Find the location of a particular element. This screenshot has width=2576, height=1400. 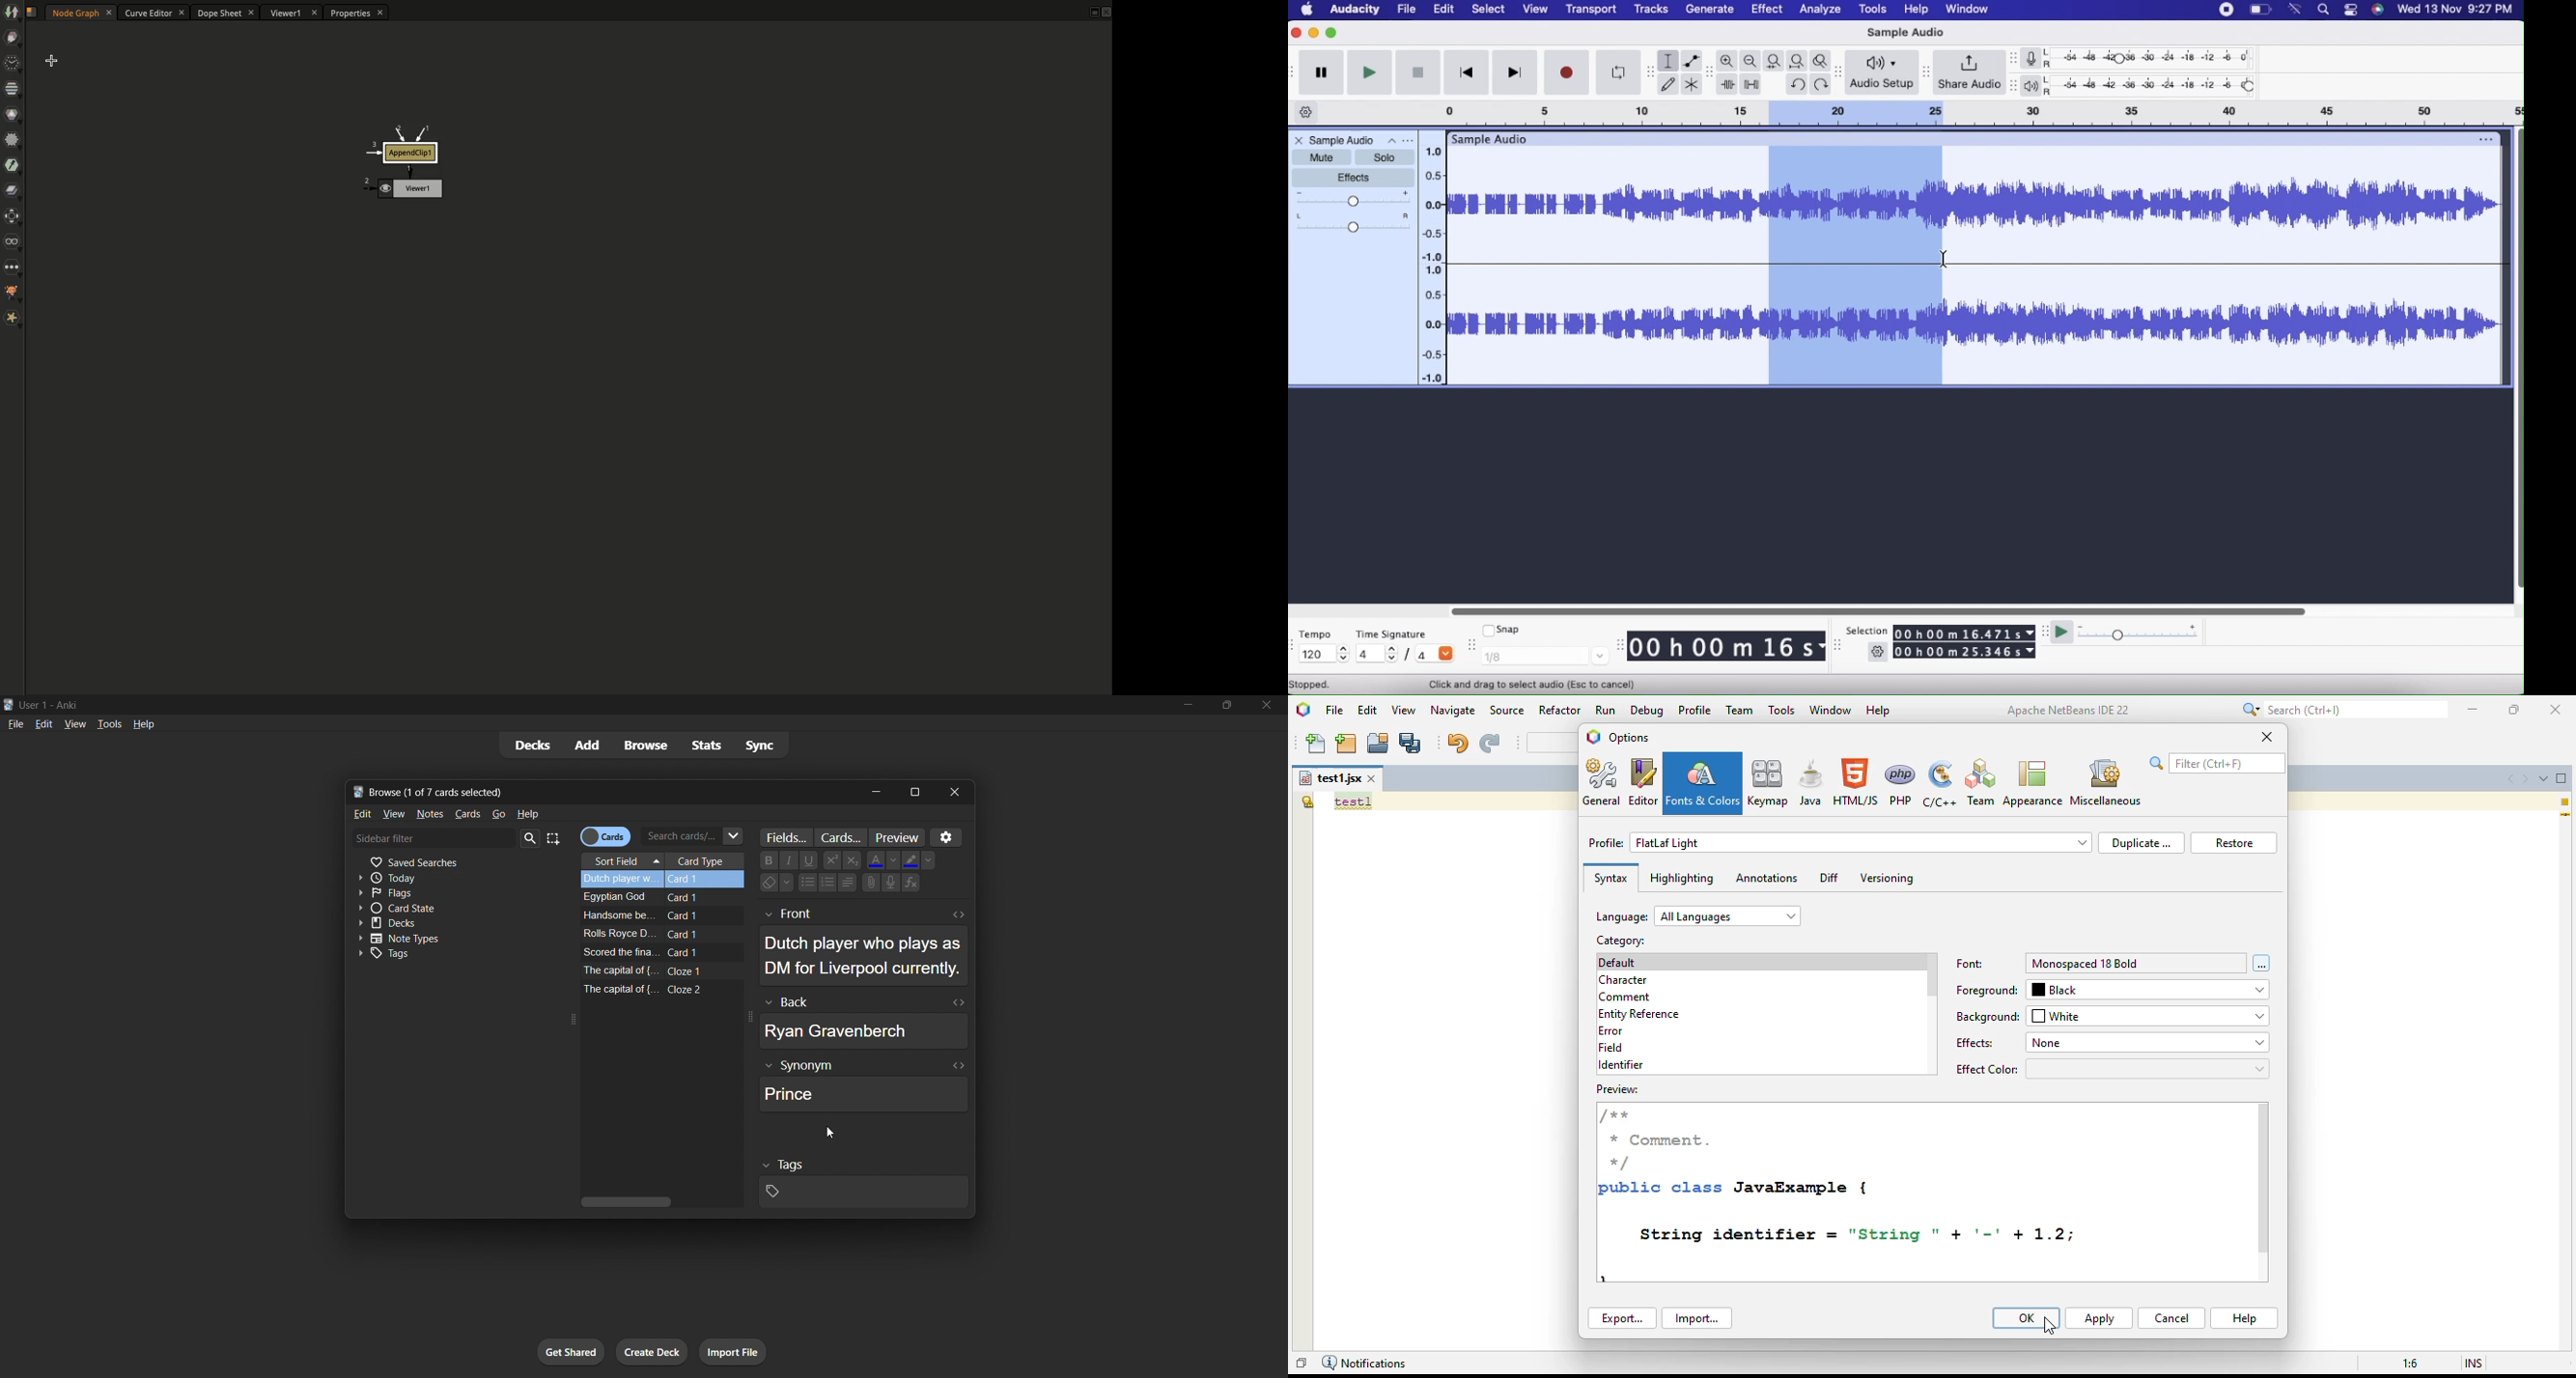

save all is located at coordinates (1412, 742).